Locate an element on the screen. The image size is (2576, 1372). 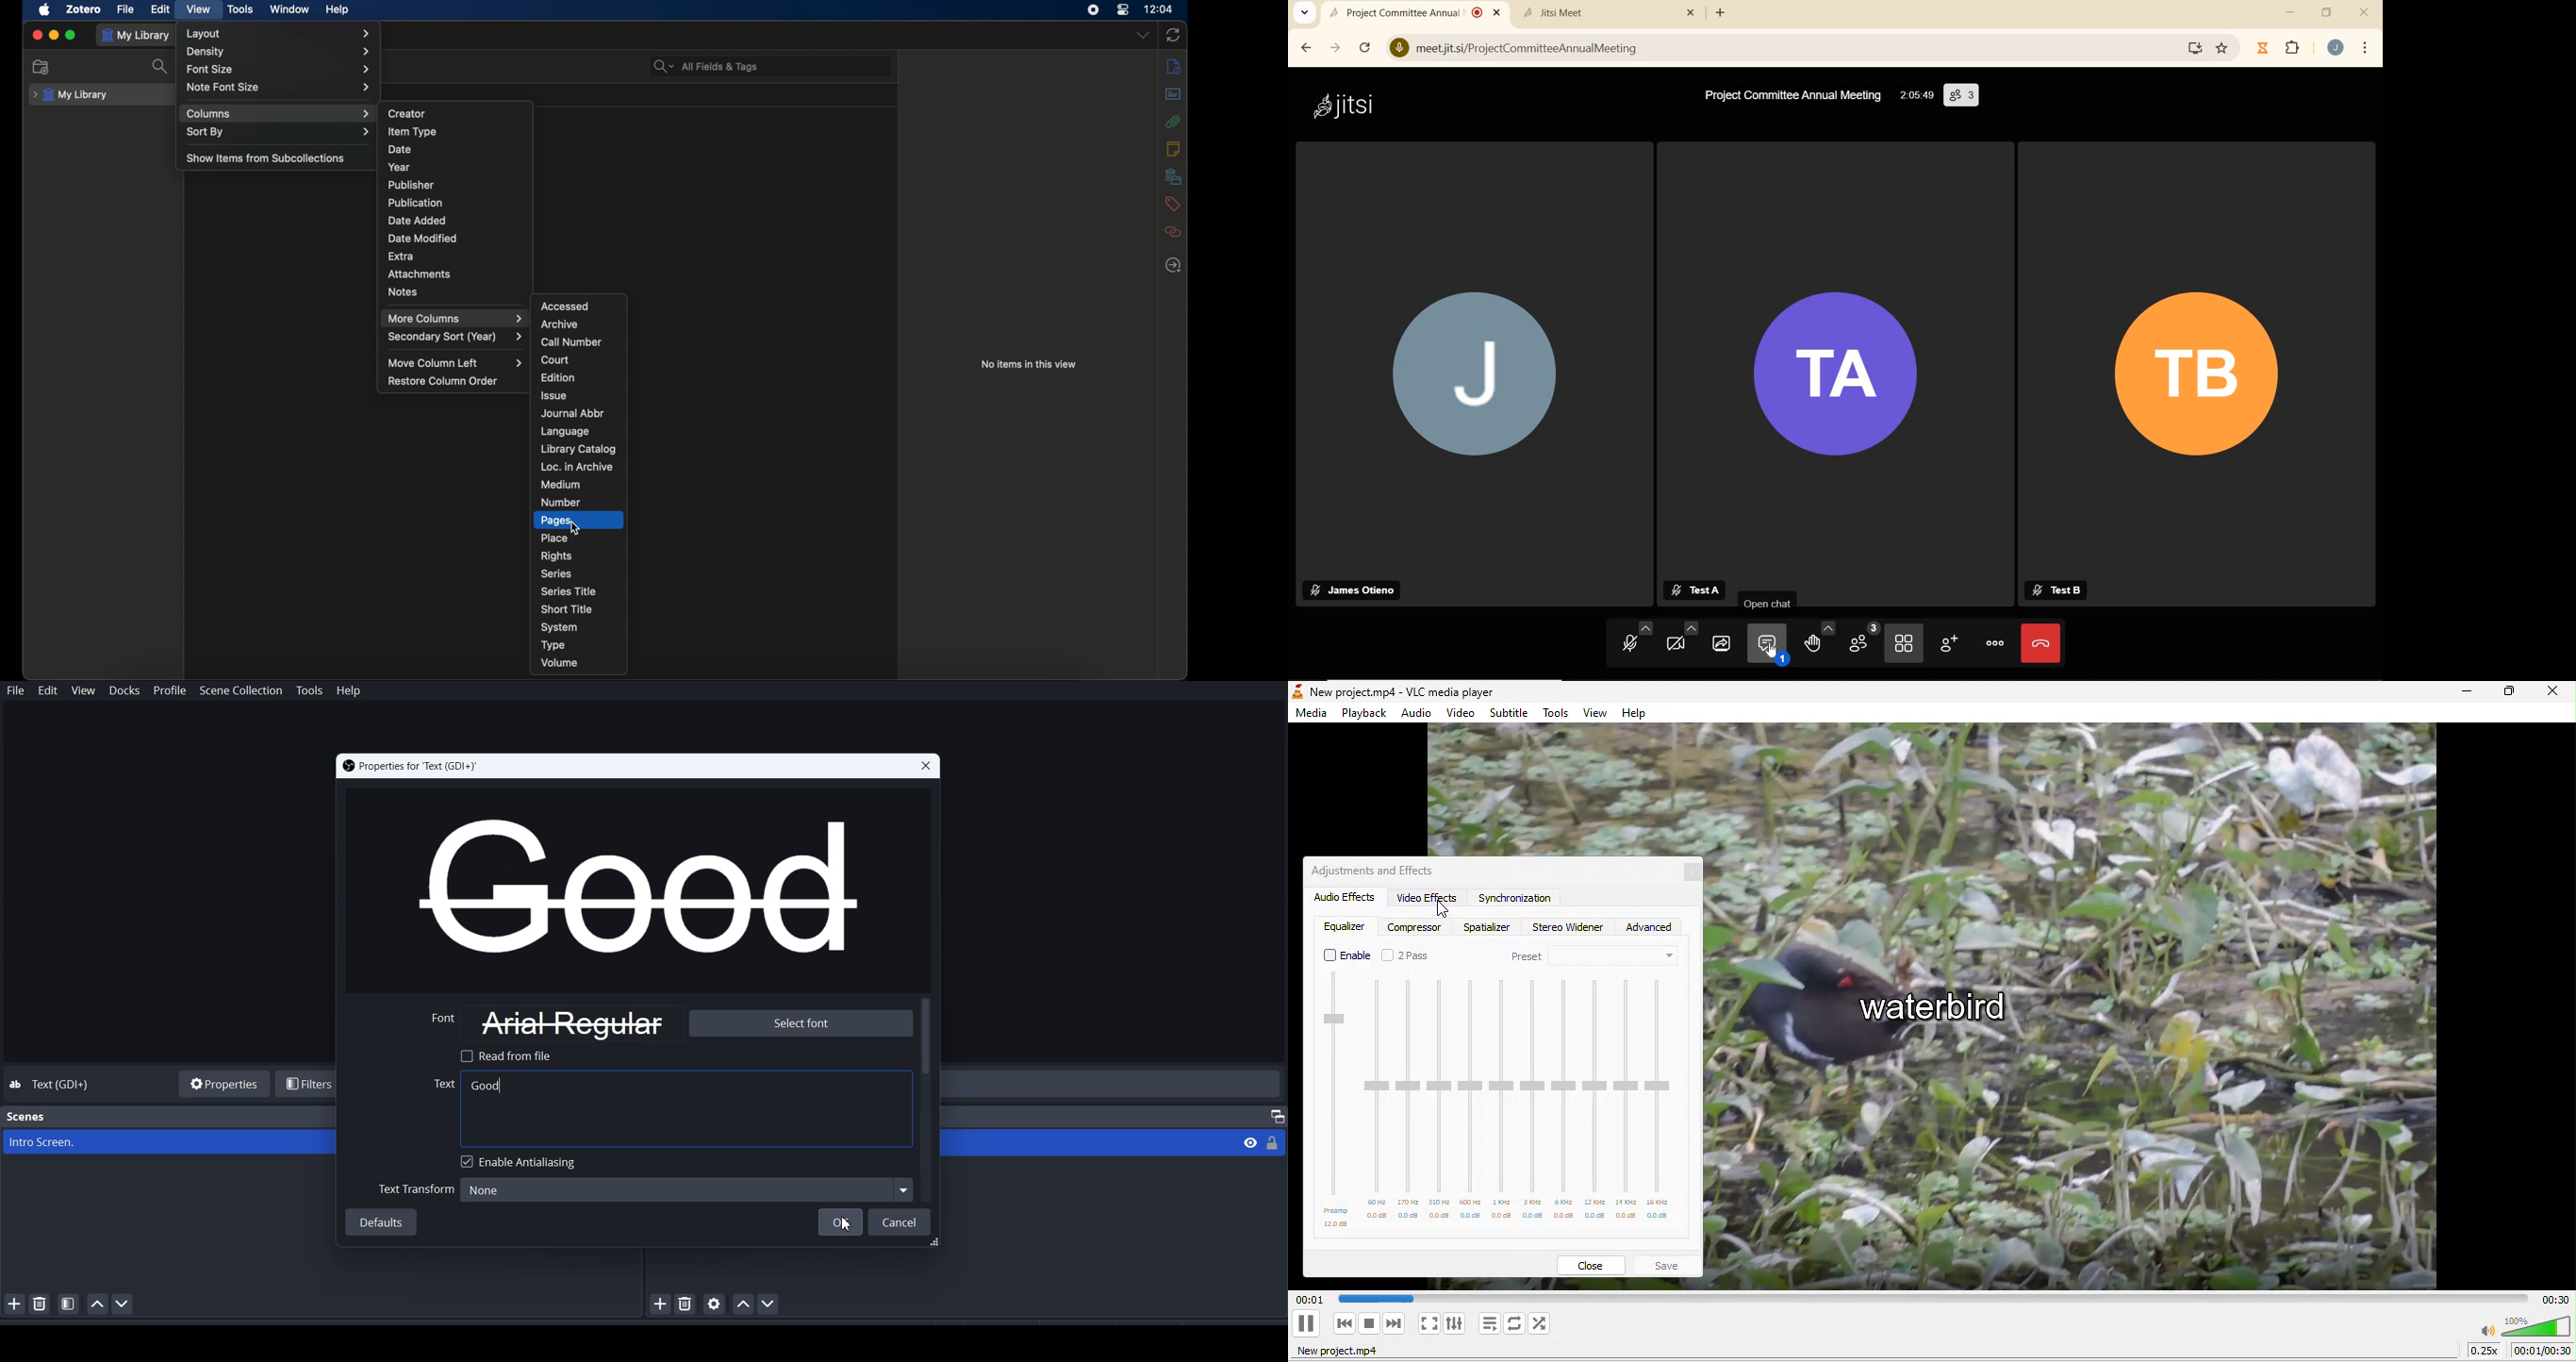
cursor is located at coordinates (575, 529).